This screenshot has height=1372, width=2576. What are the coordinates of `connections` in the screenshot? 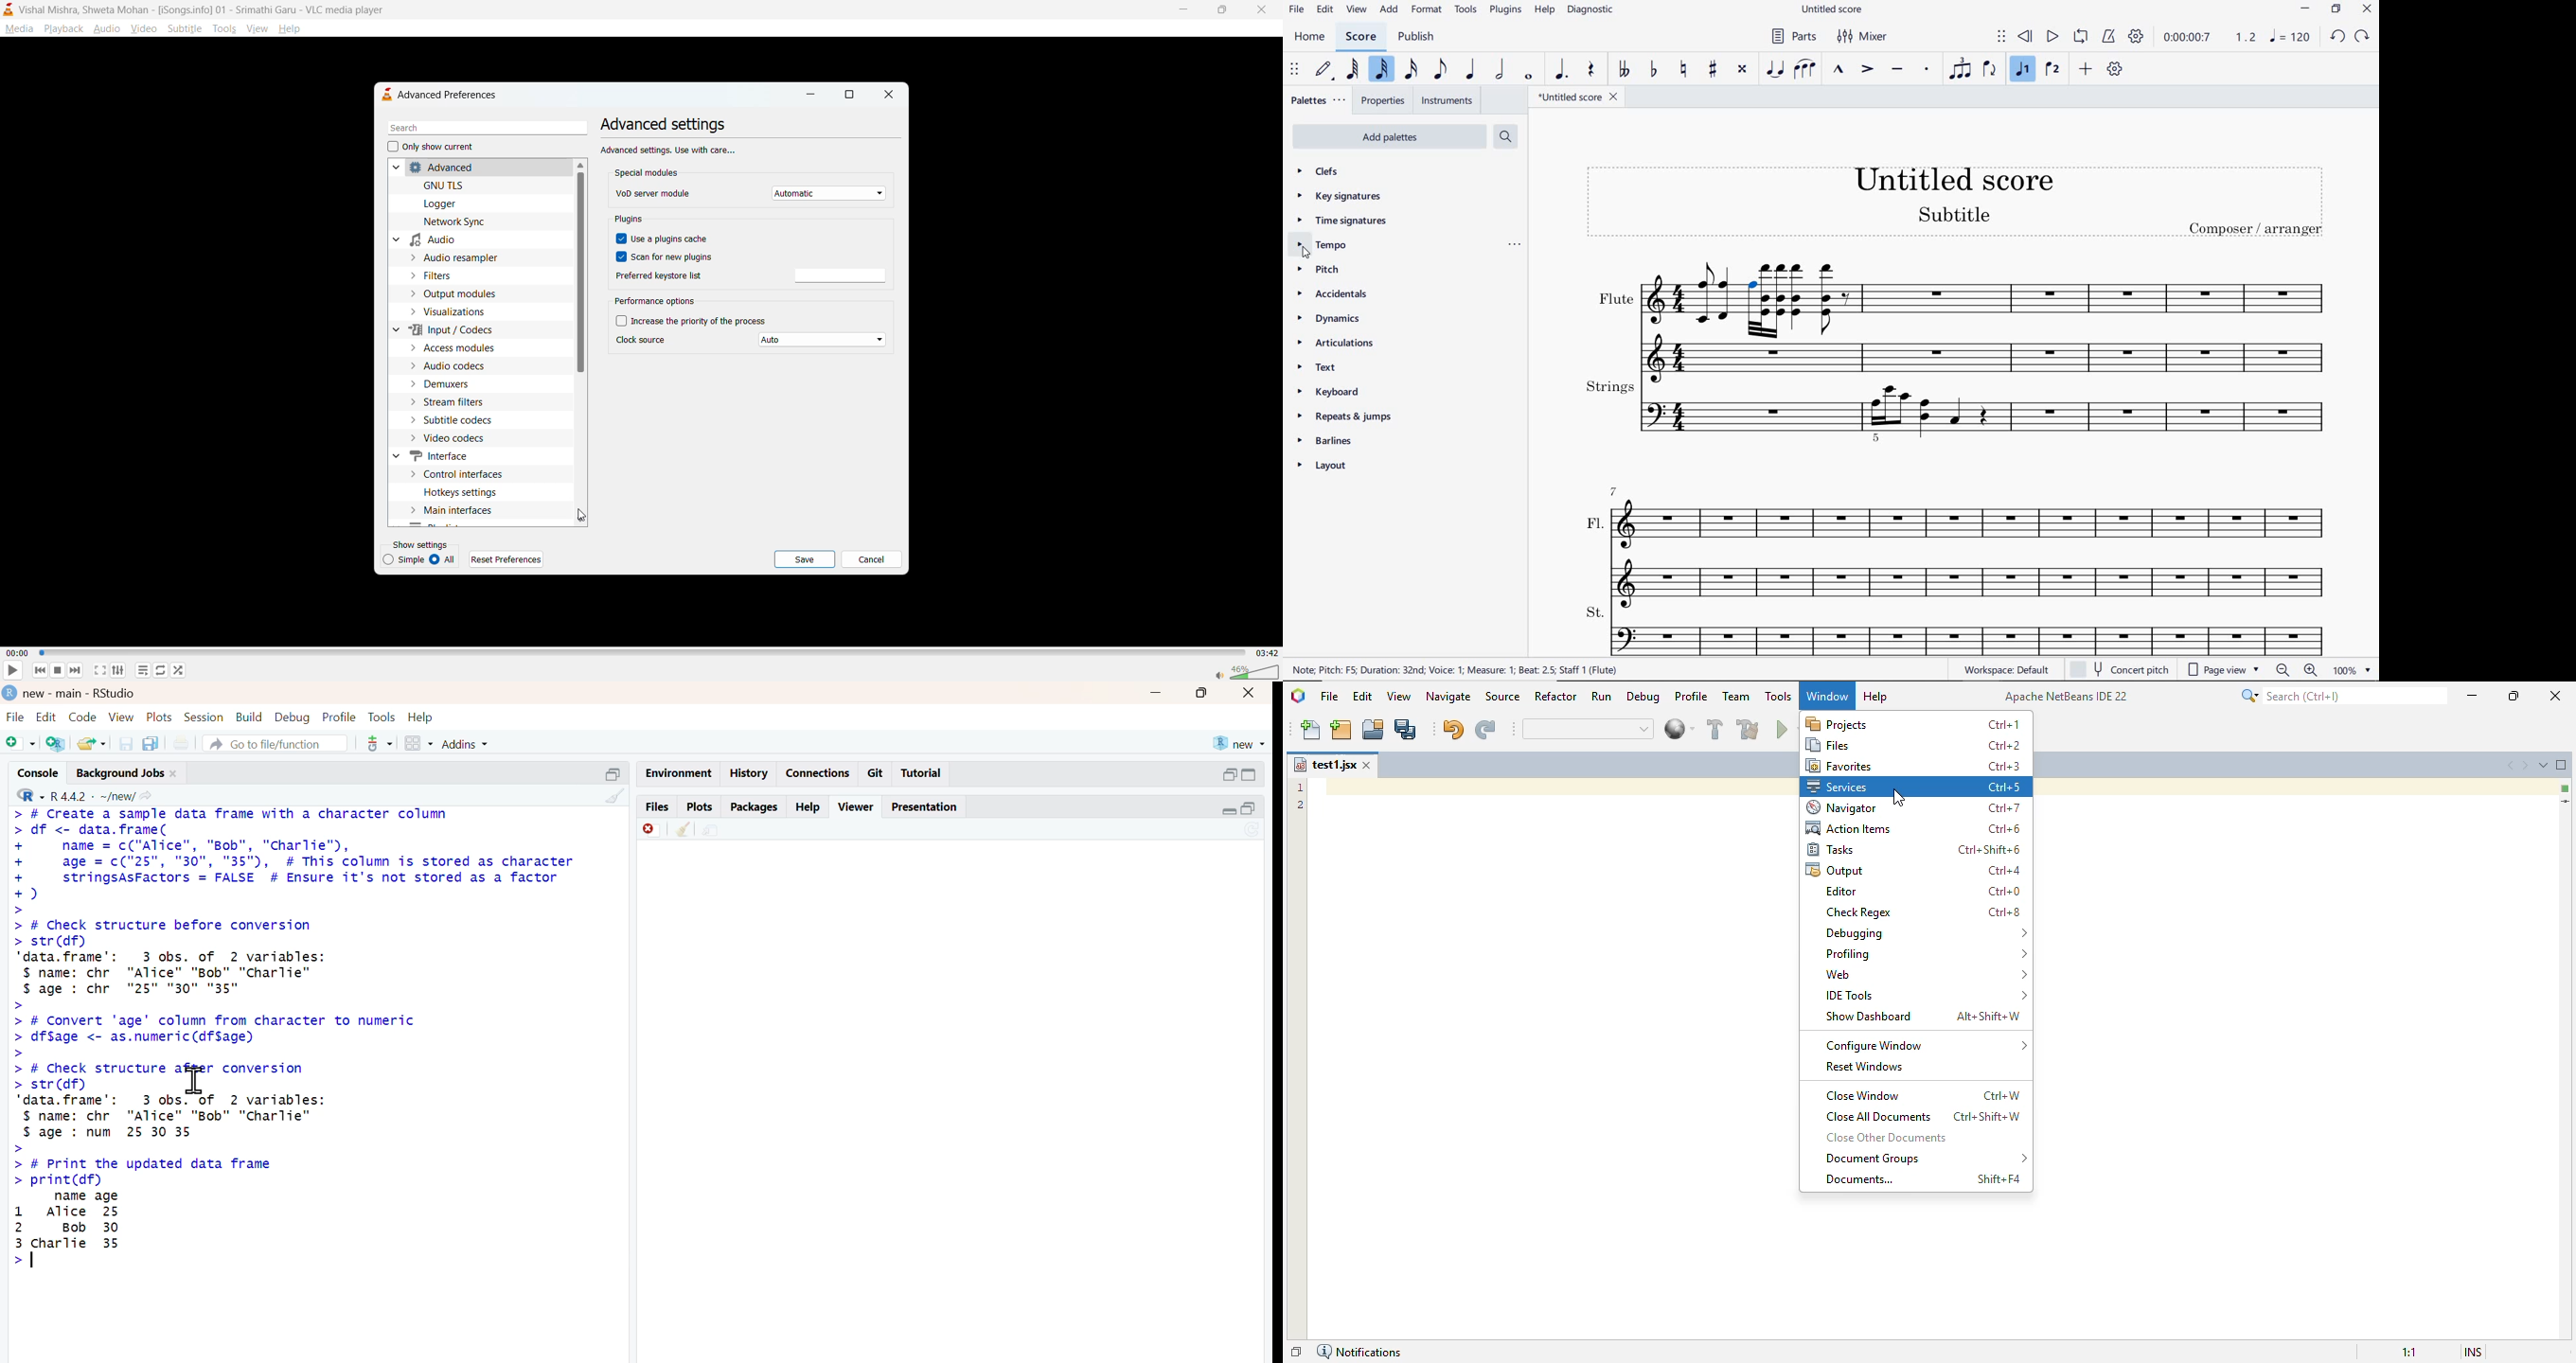 It's located at (820, 773).